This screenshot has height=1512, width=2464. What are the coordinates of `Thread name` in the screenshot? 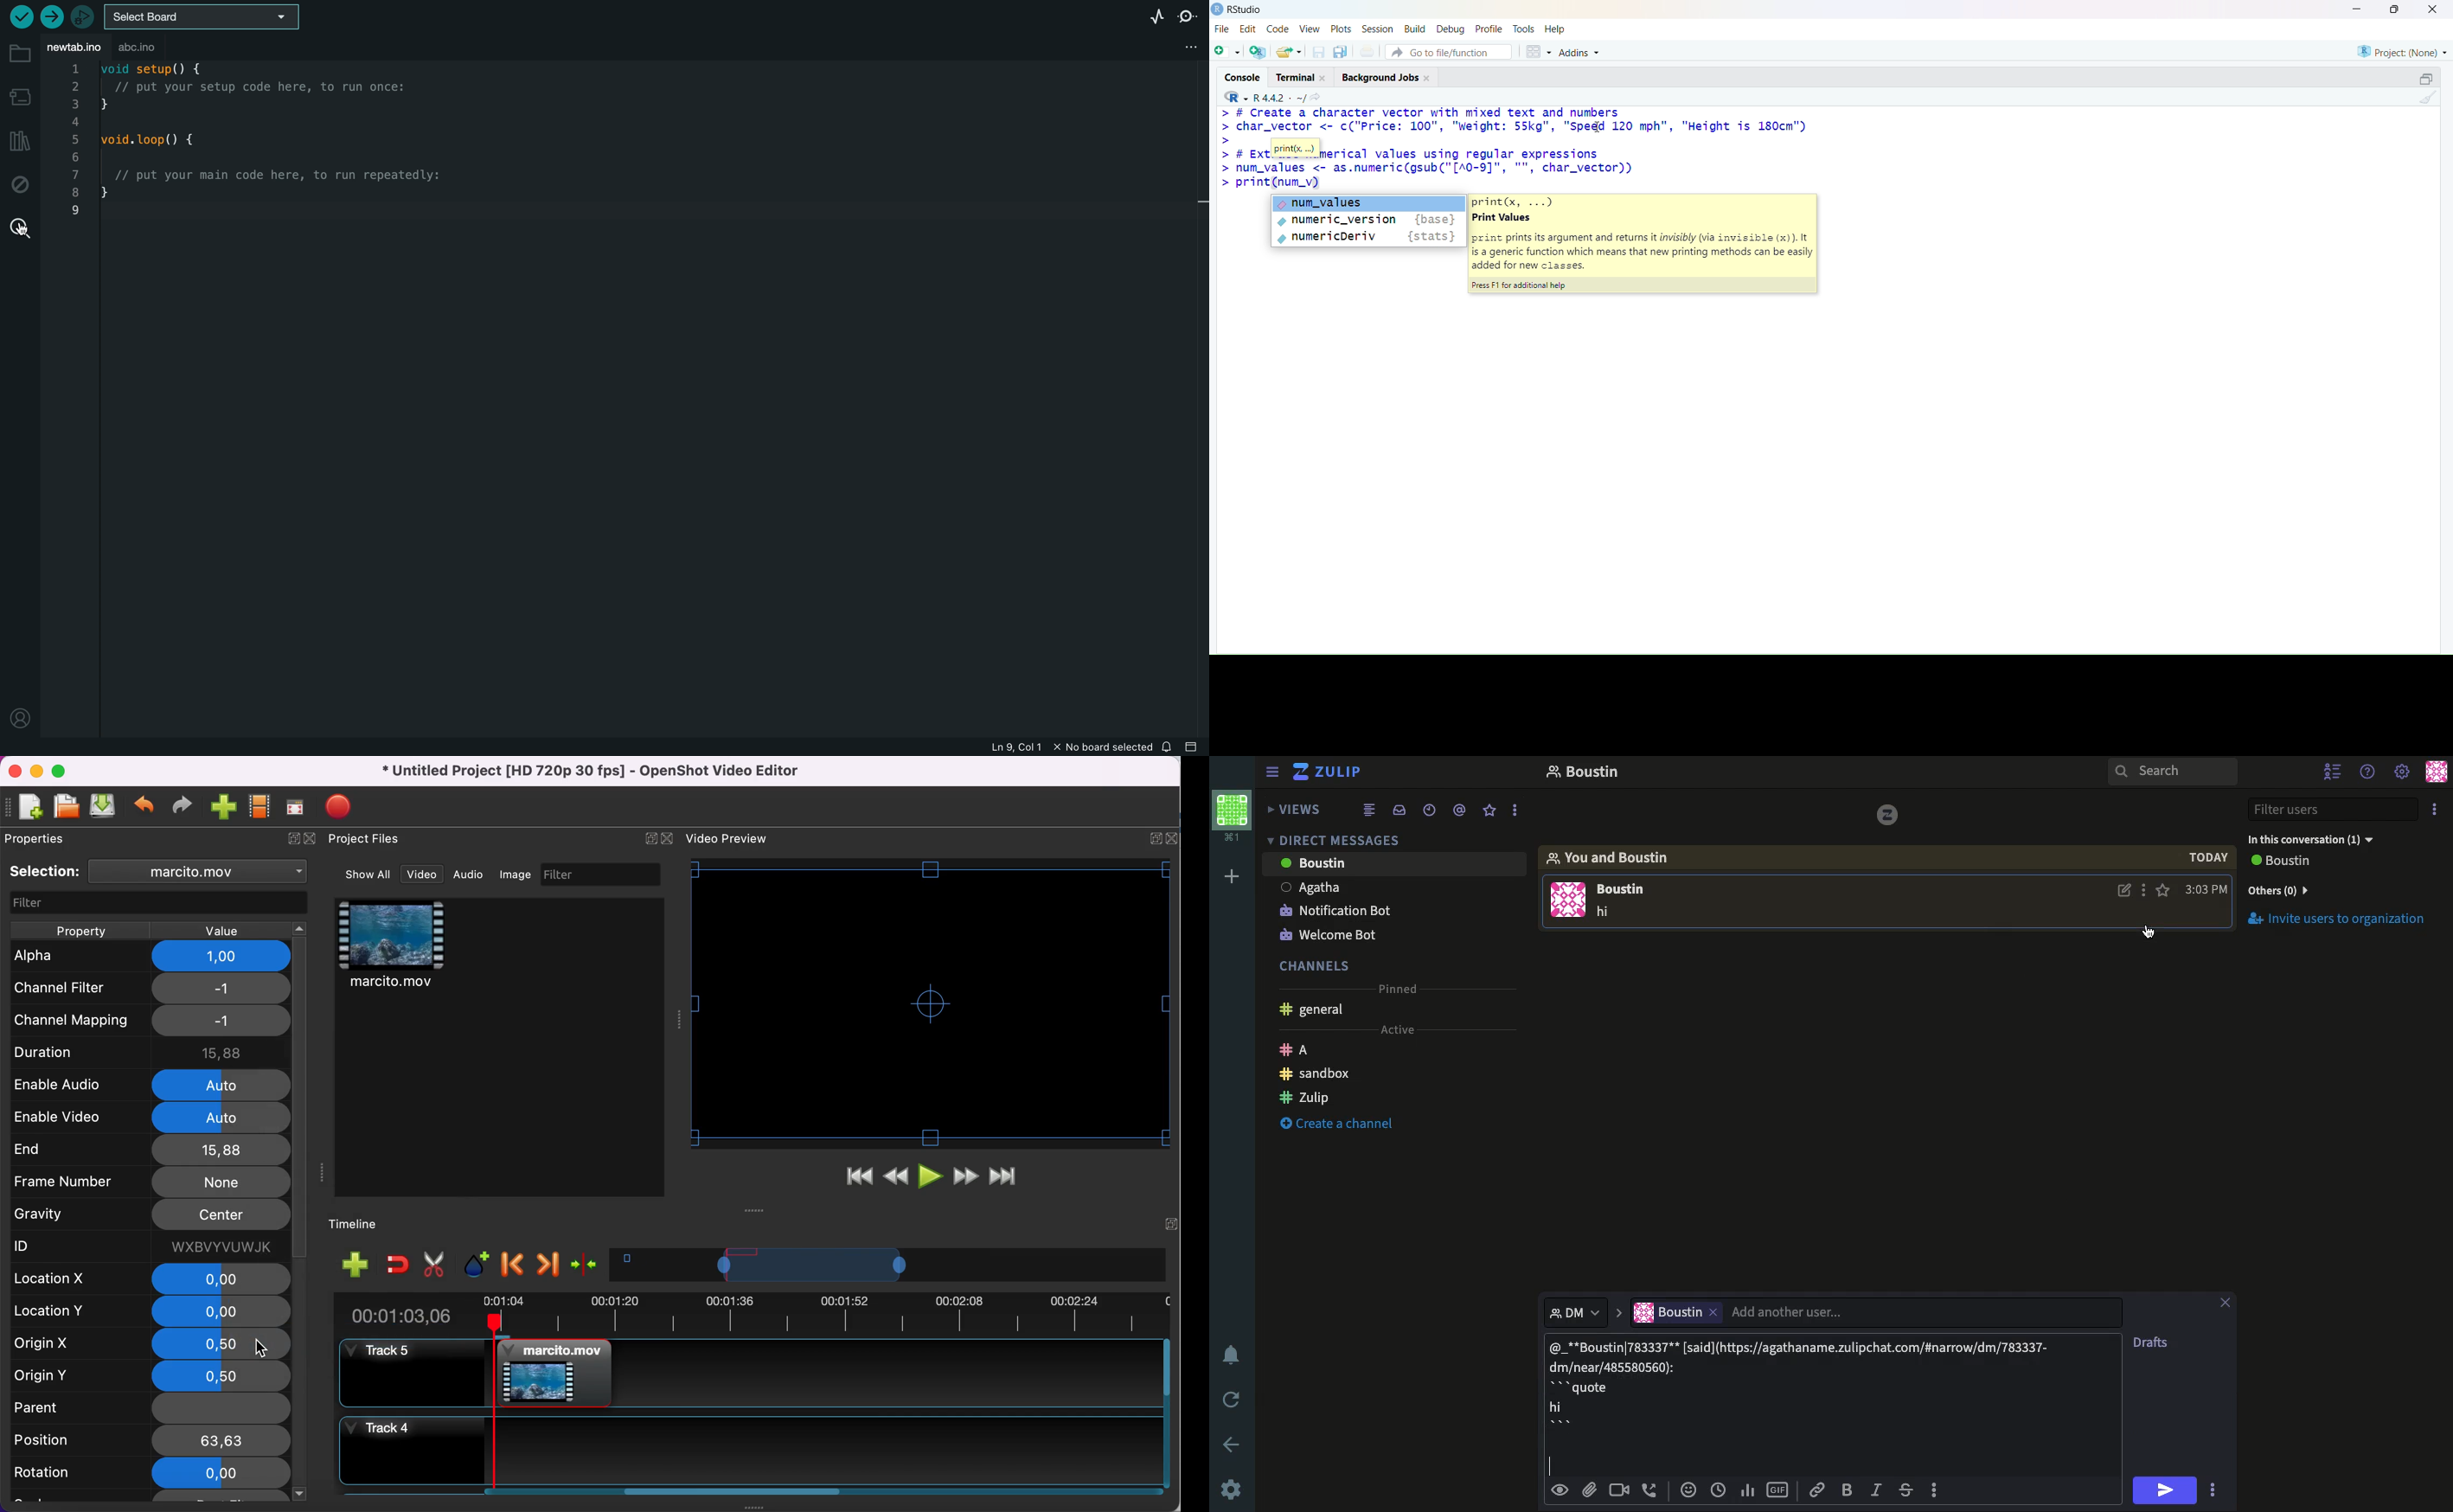 It's located at (1582, 774).